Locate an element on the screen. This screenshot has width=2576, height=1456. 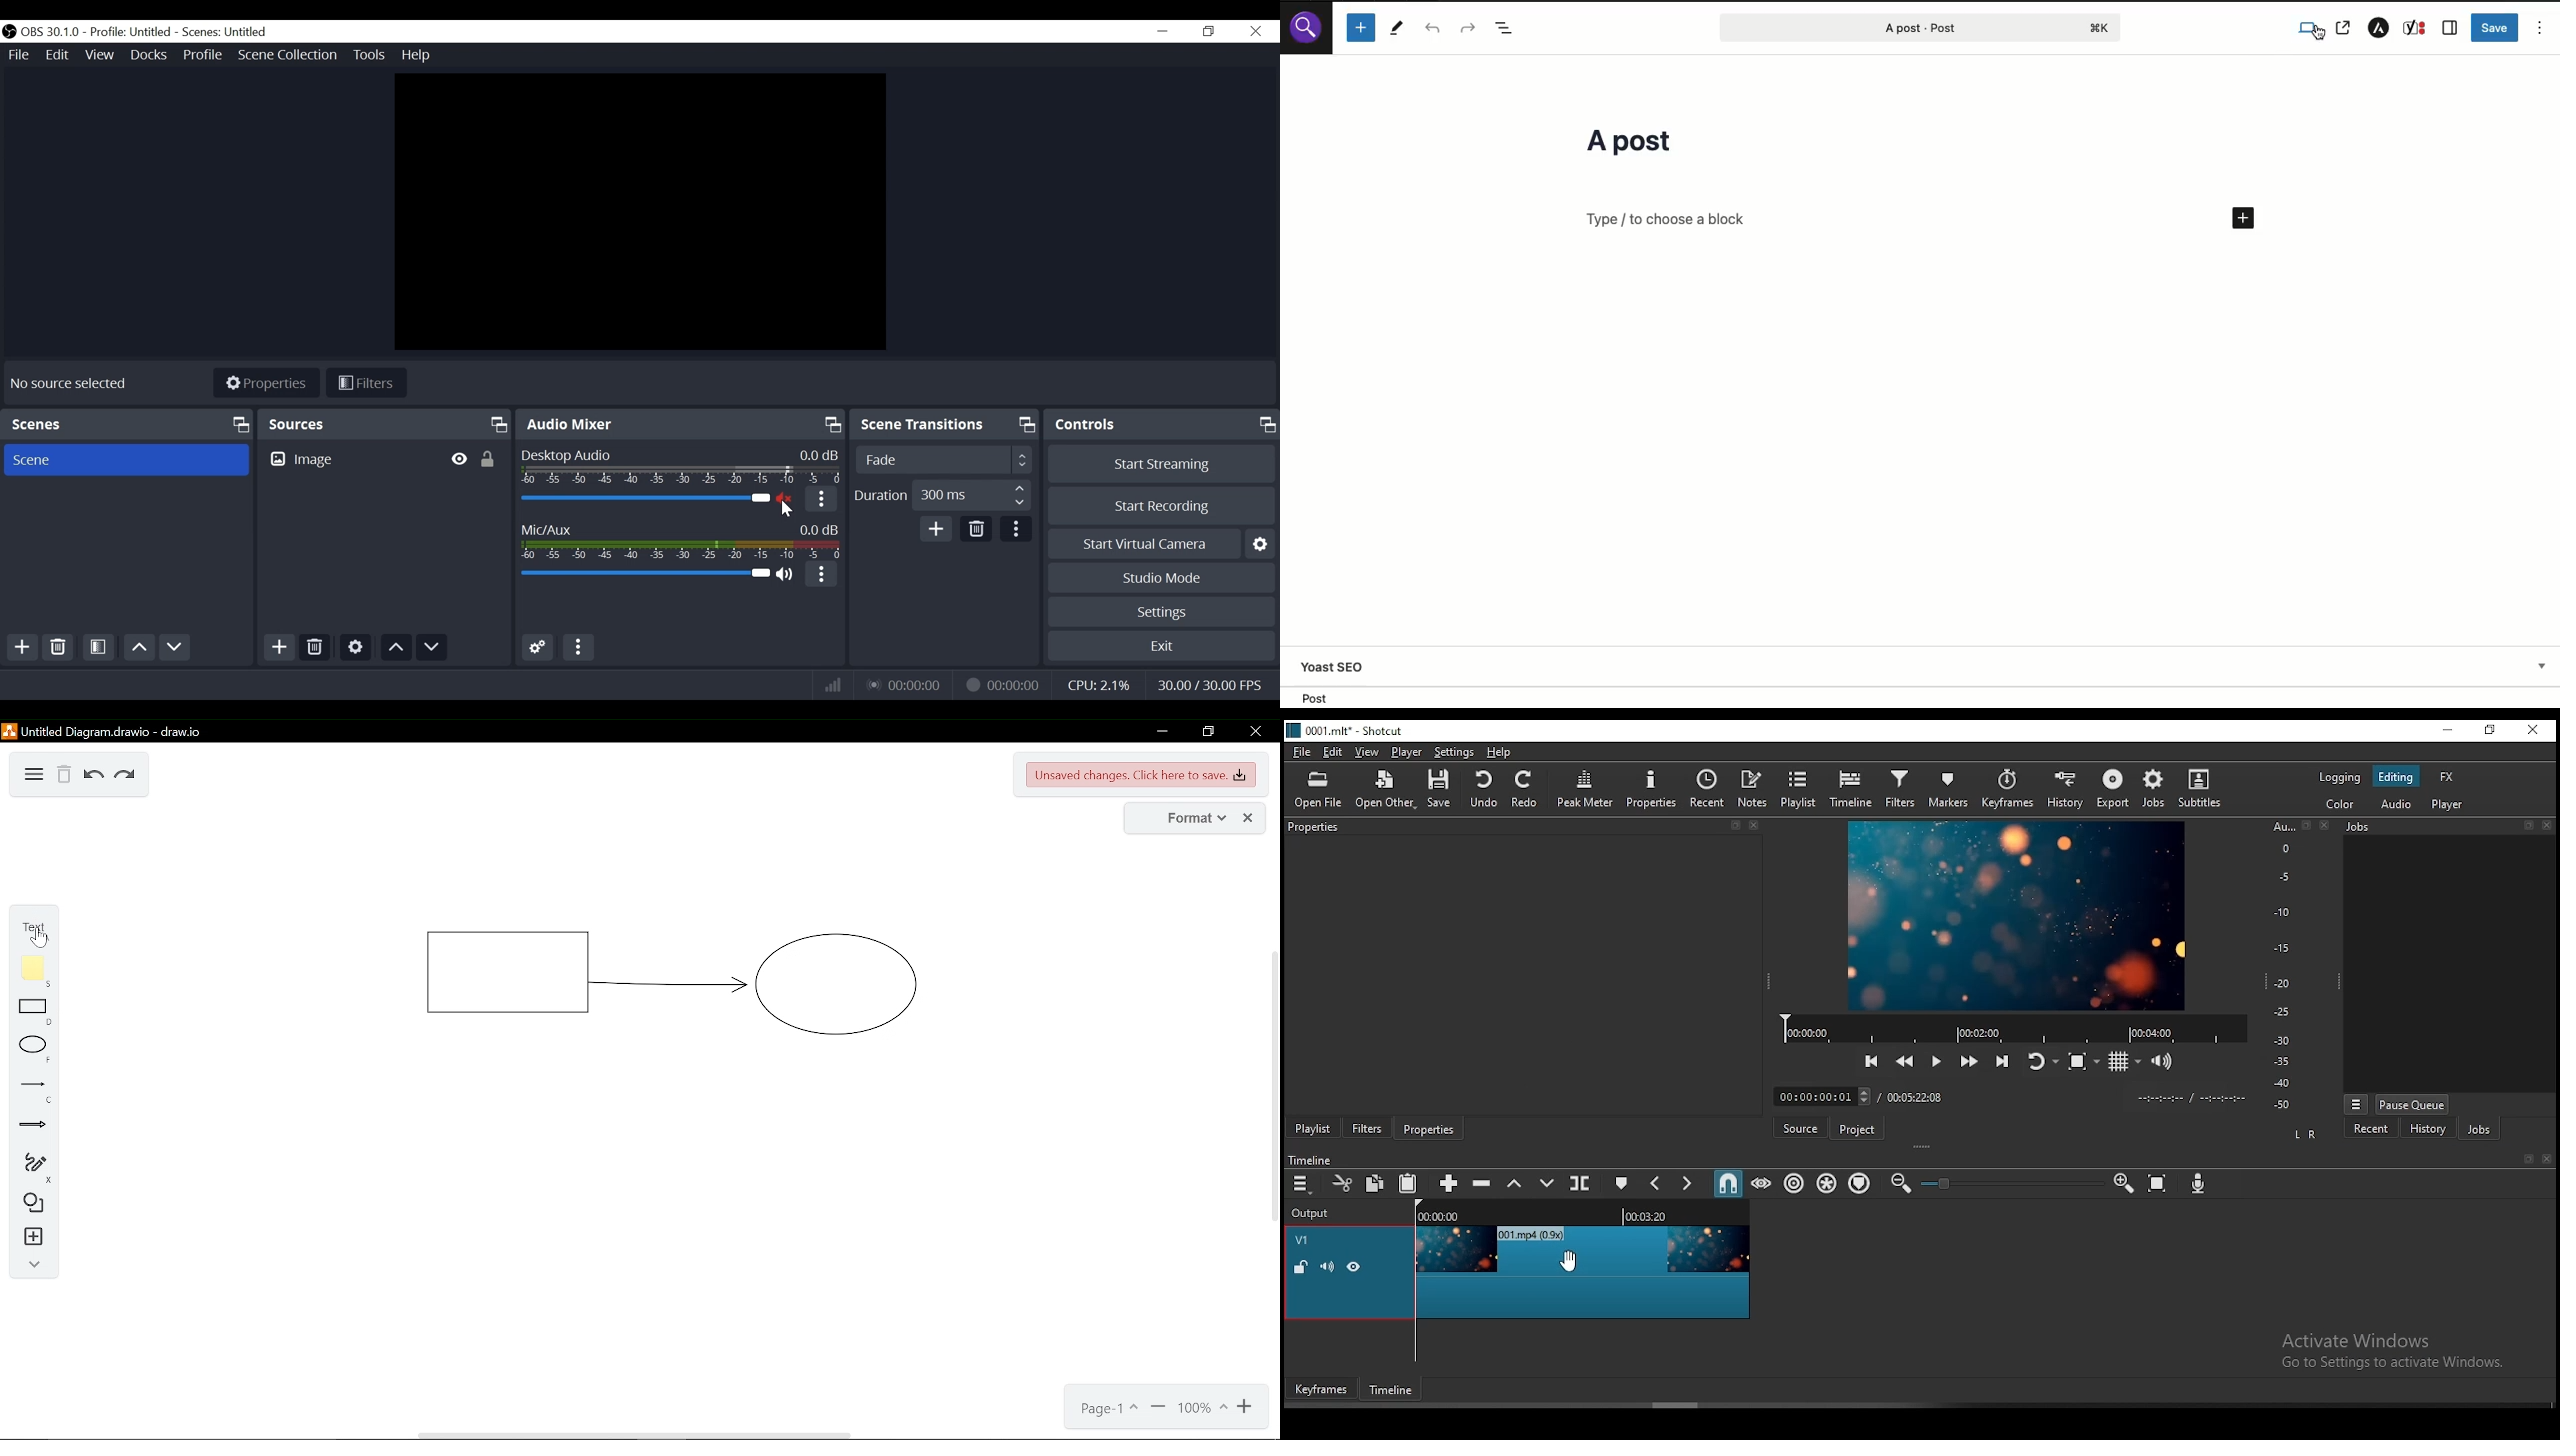
View is located at coordinates (102, 55).